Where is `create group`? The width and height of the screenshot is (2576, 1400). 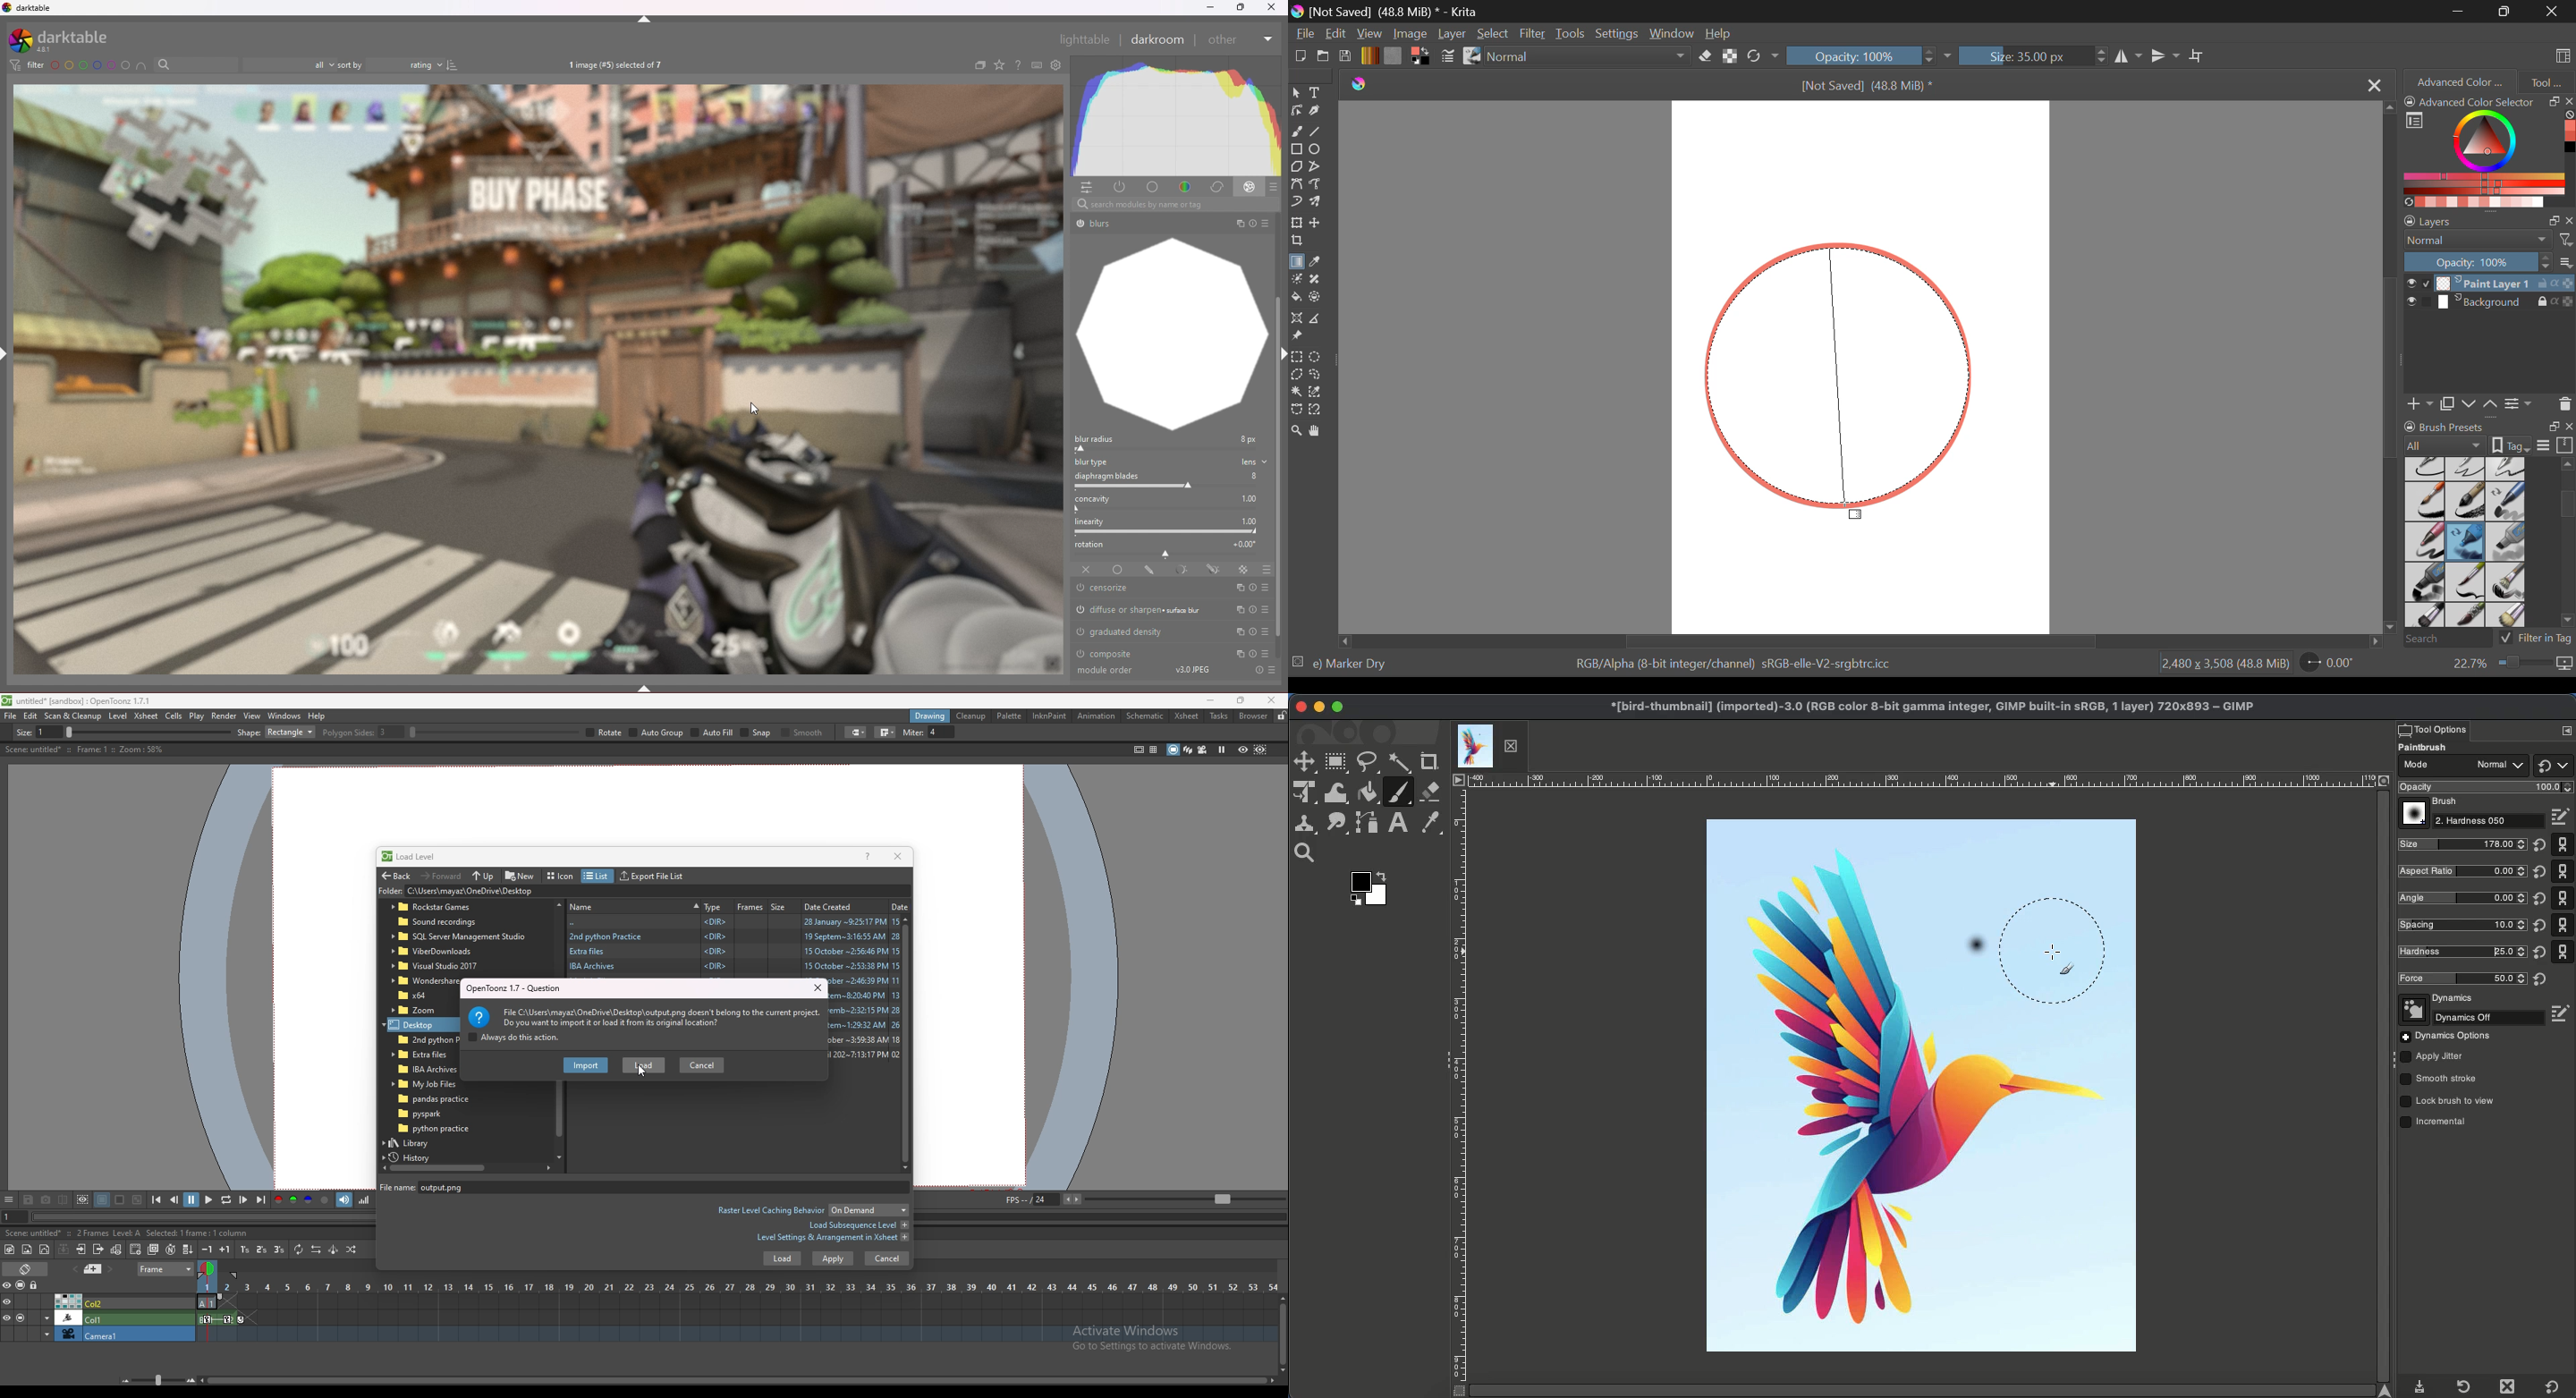 create group is located at coordinates (980, 65).